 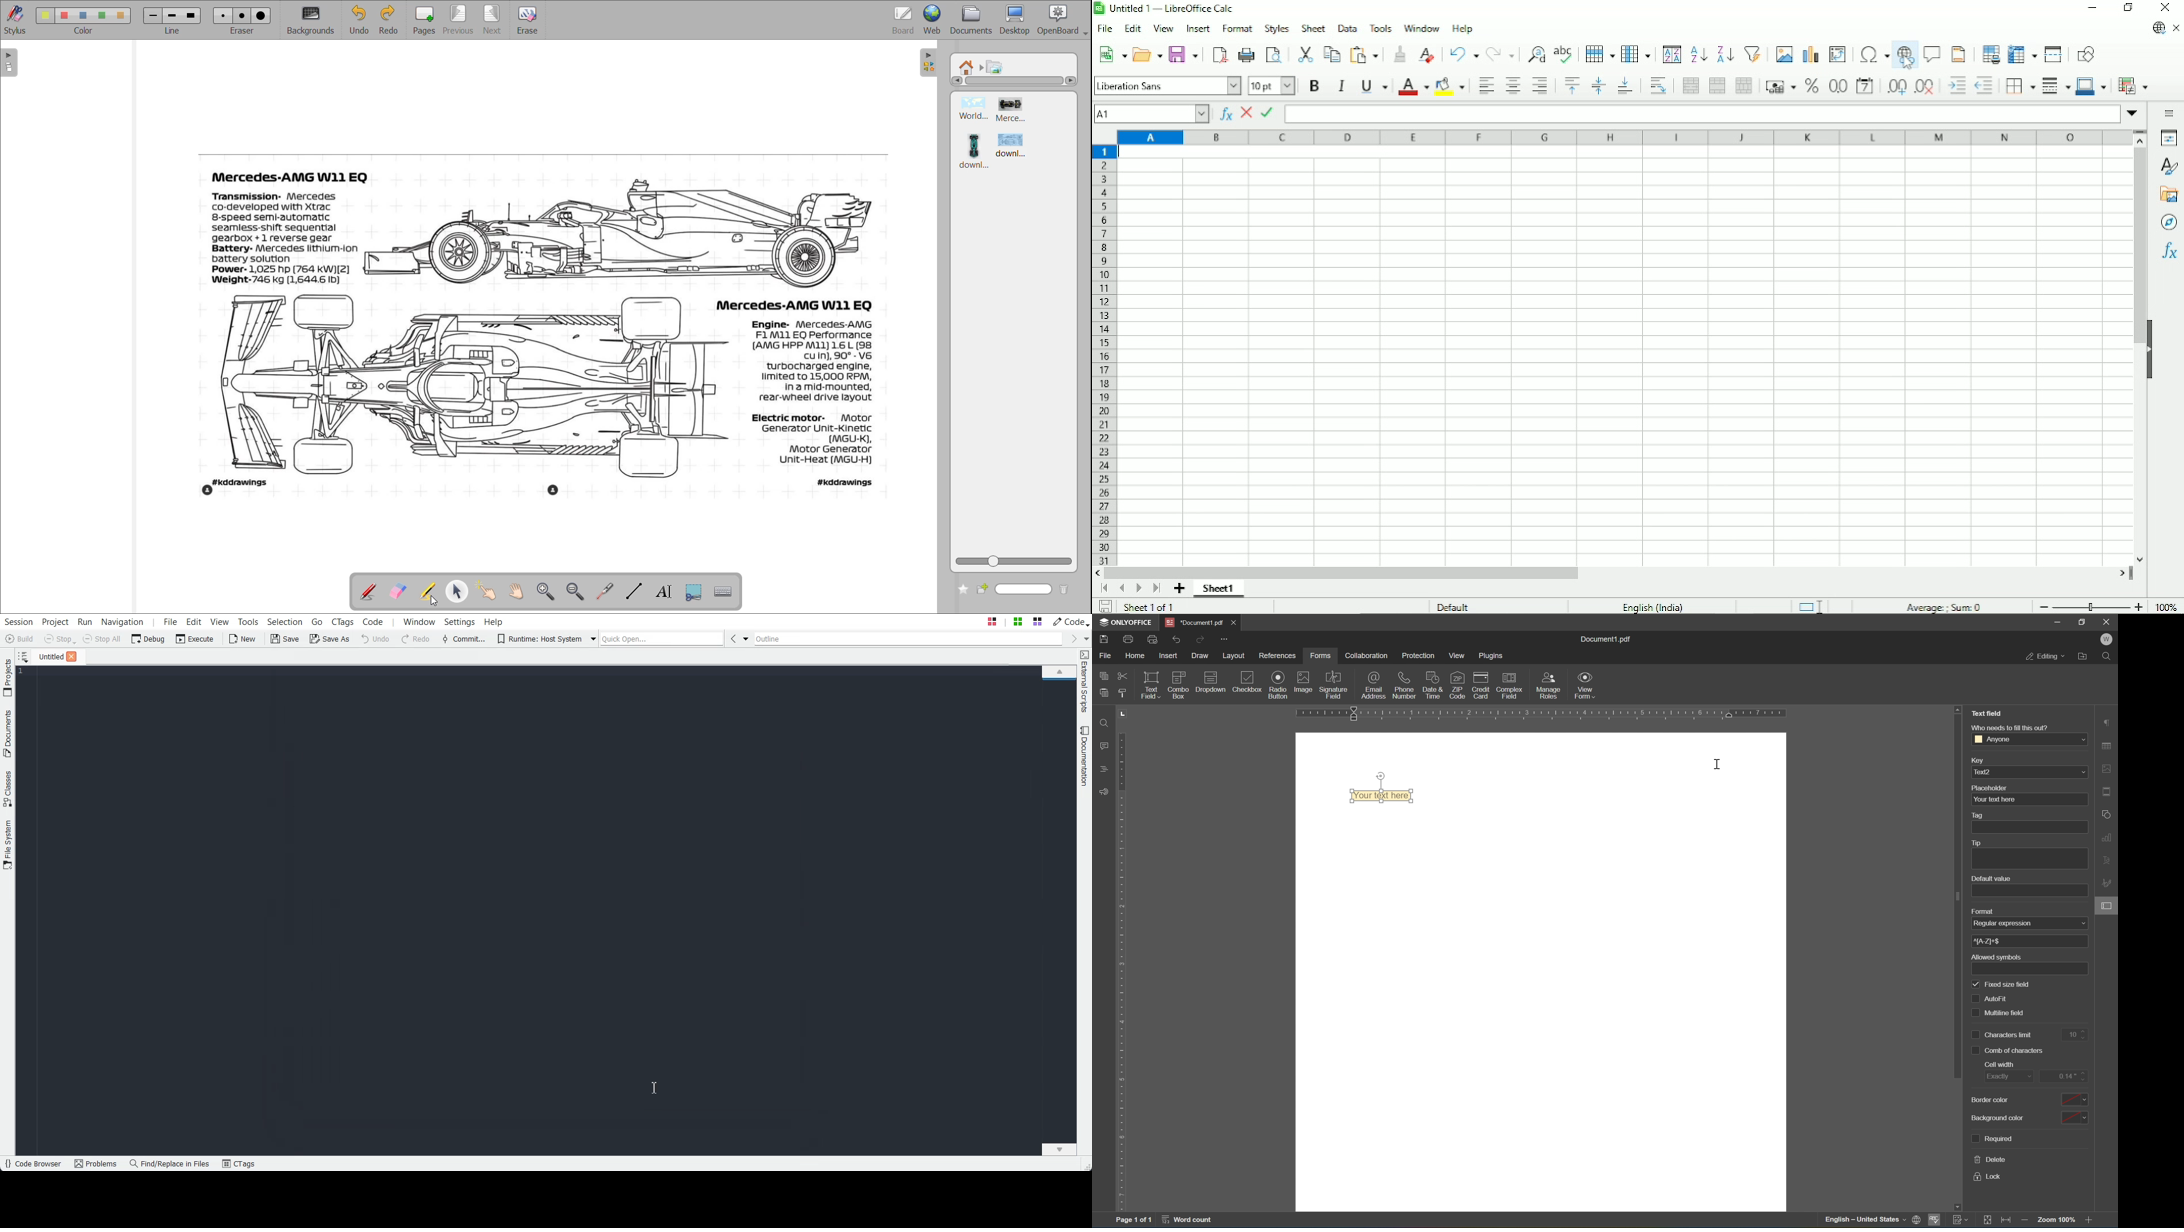 What do you see at coordinates (1989, 998) in the screenshot?
I see `auto fill` at bounding box center [1989, 998].